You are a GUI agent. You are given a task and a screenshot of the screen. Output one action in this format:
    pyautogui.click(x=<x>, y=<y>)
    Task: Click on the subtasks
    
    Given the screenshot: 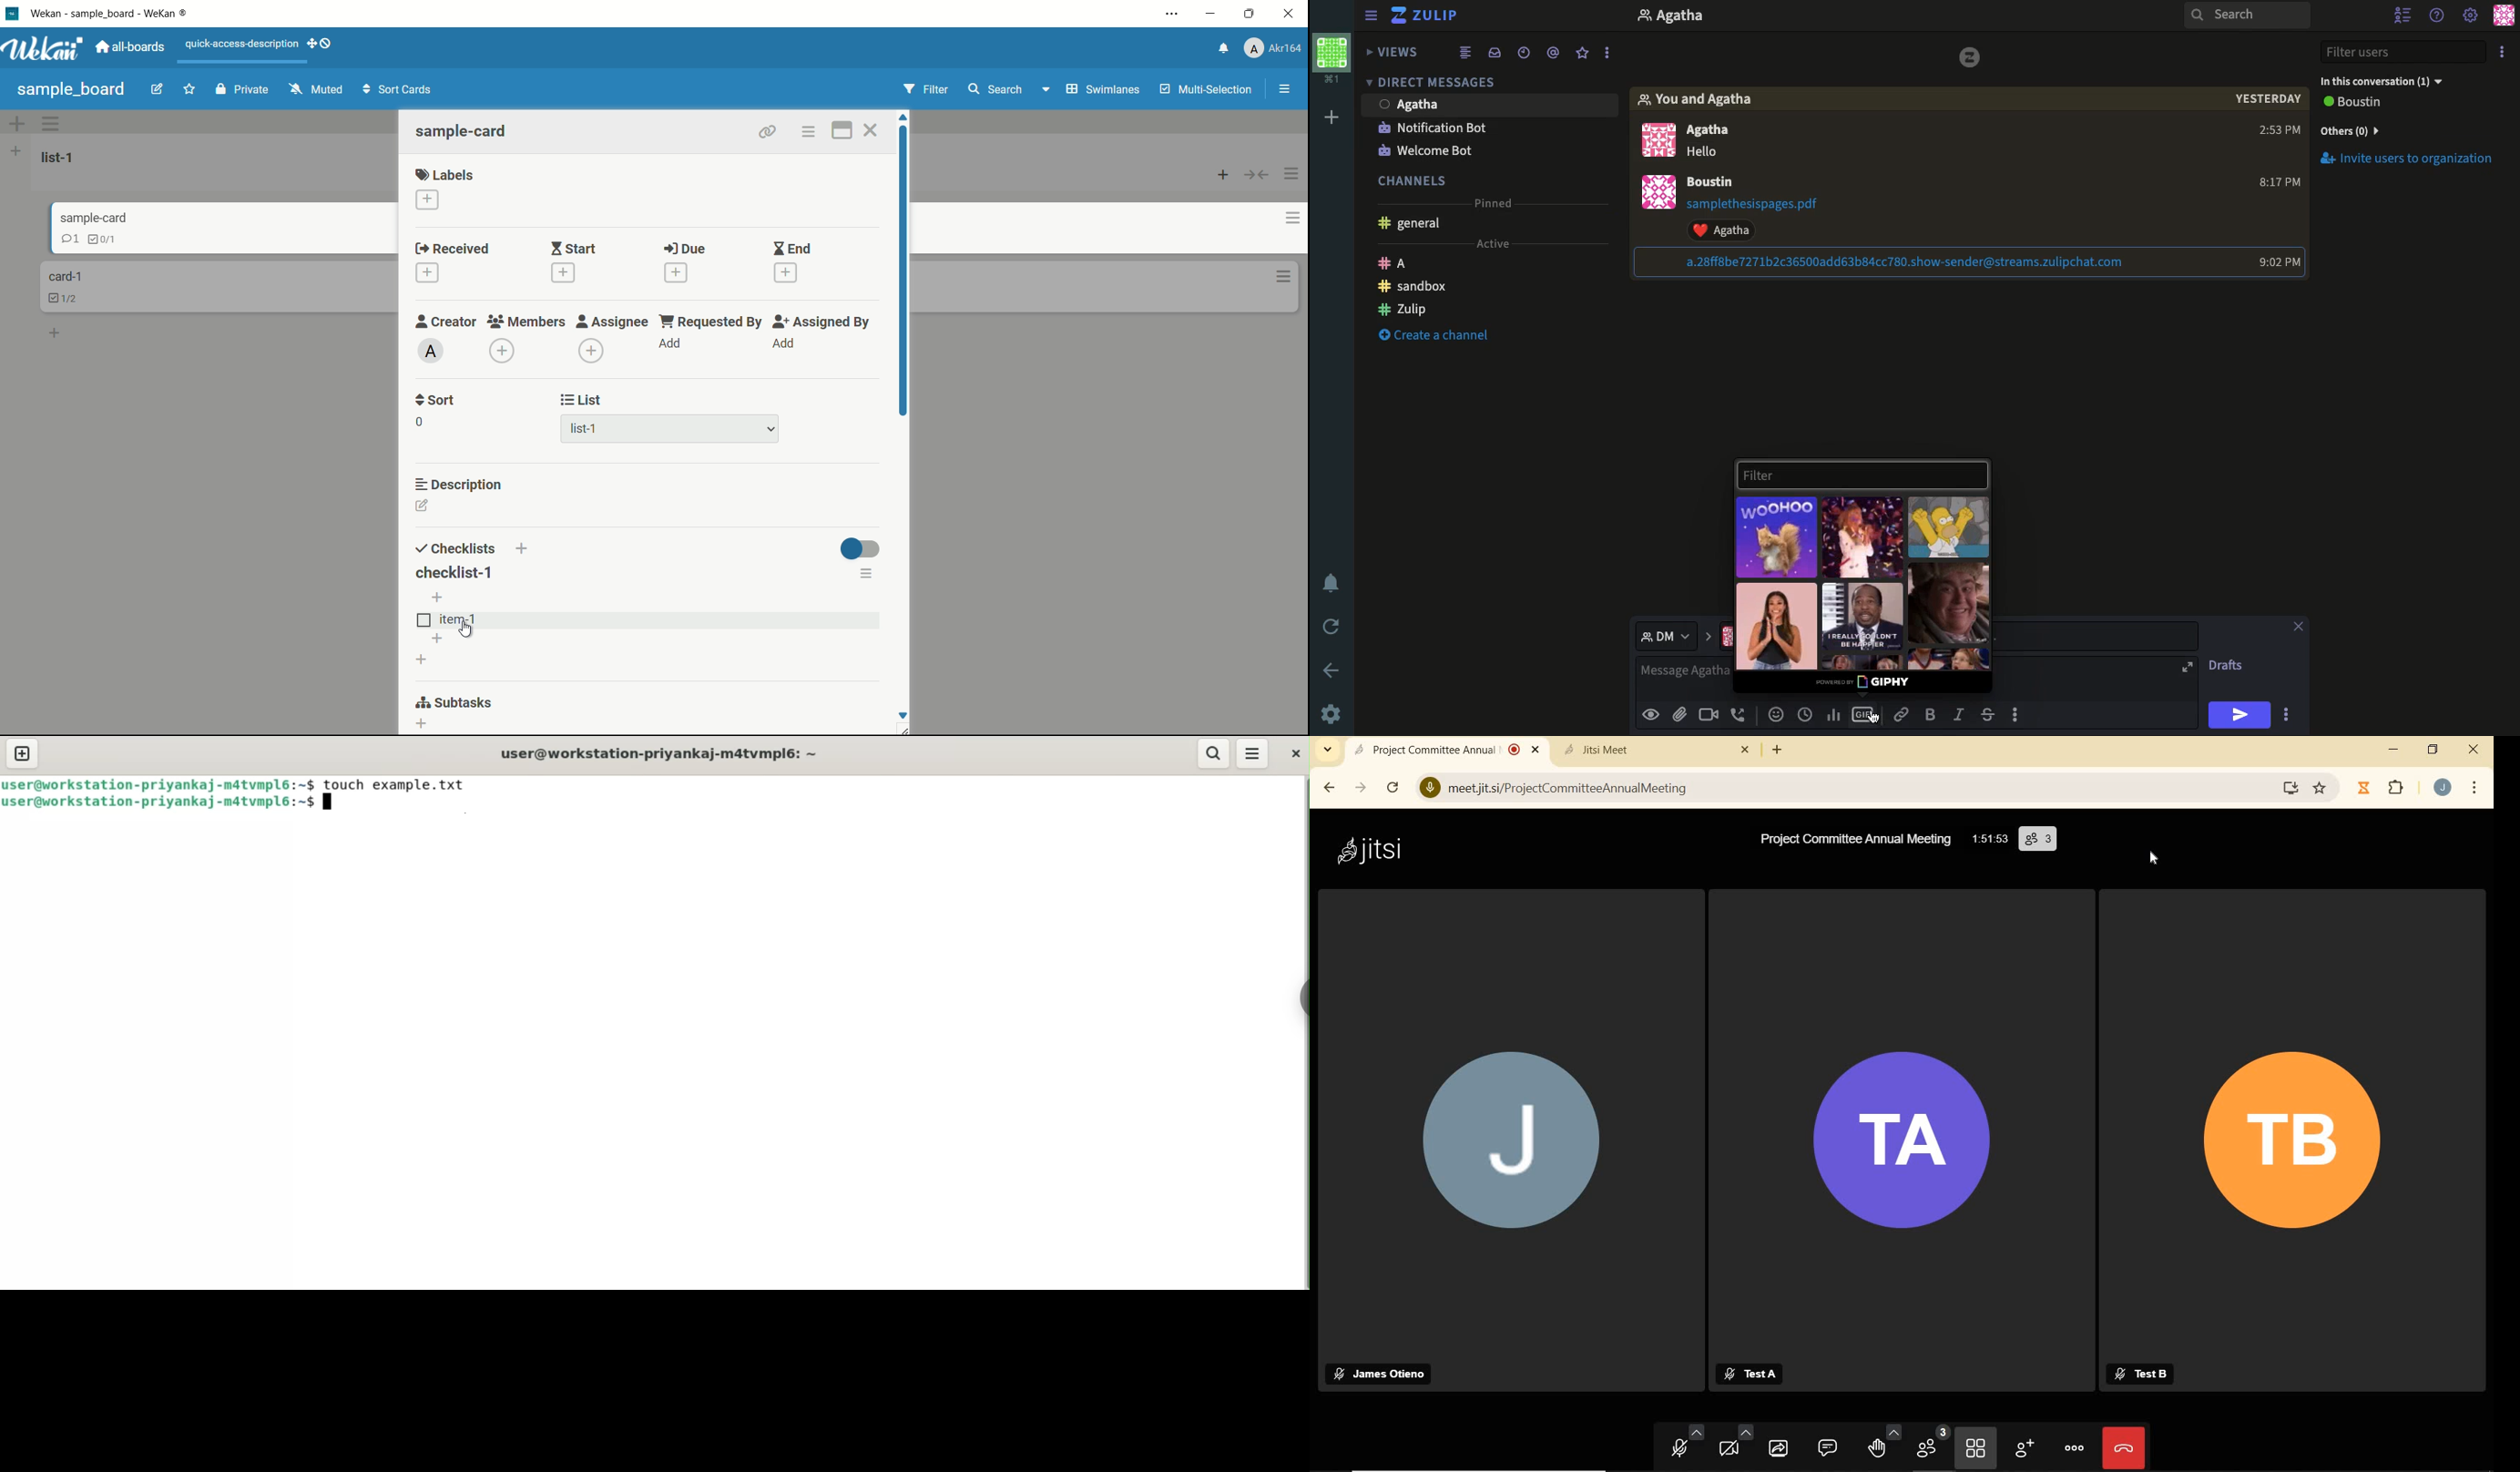 What is the action you would take?
    pyautogui.click(x=457, y=703)
    